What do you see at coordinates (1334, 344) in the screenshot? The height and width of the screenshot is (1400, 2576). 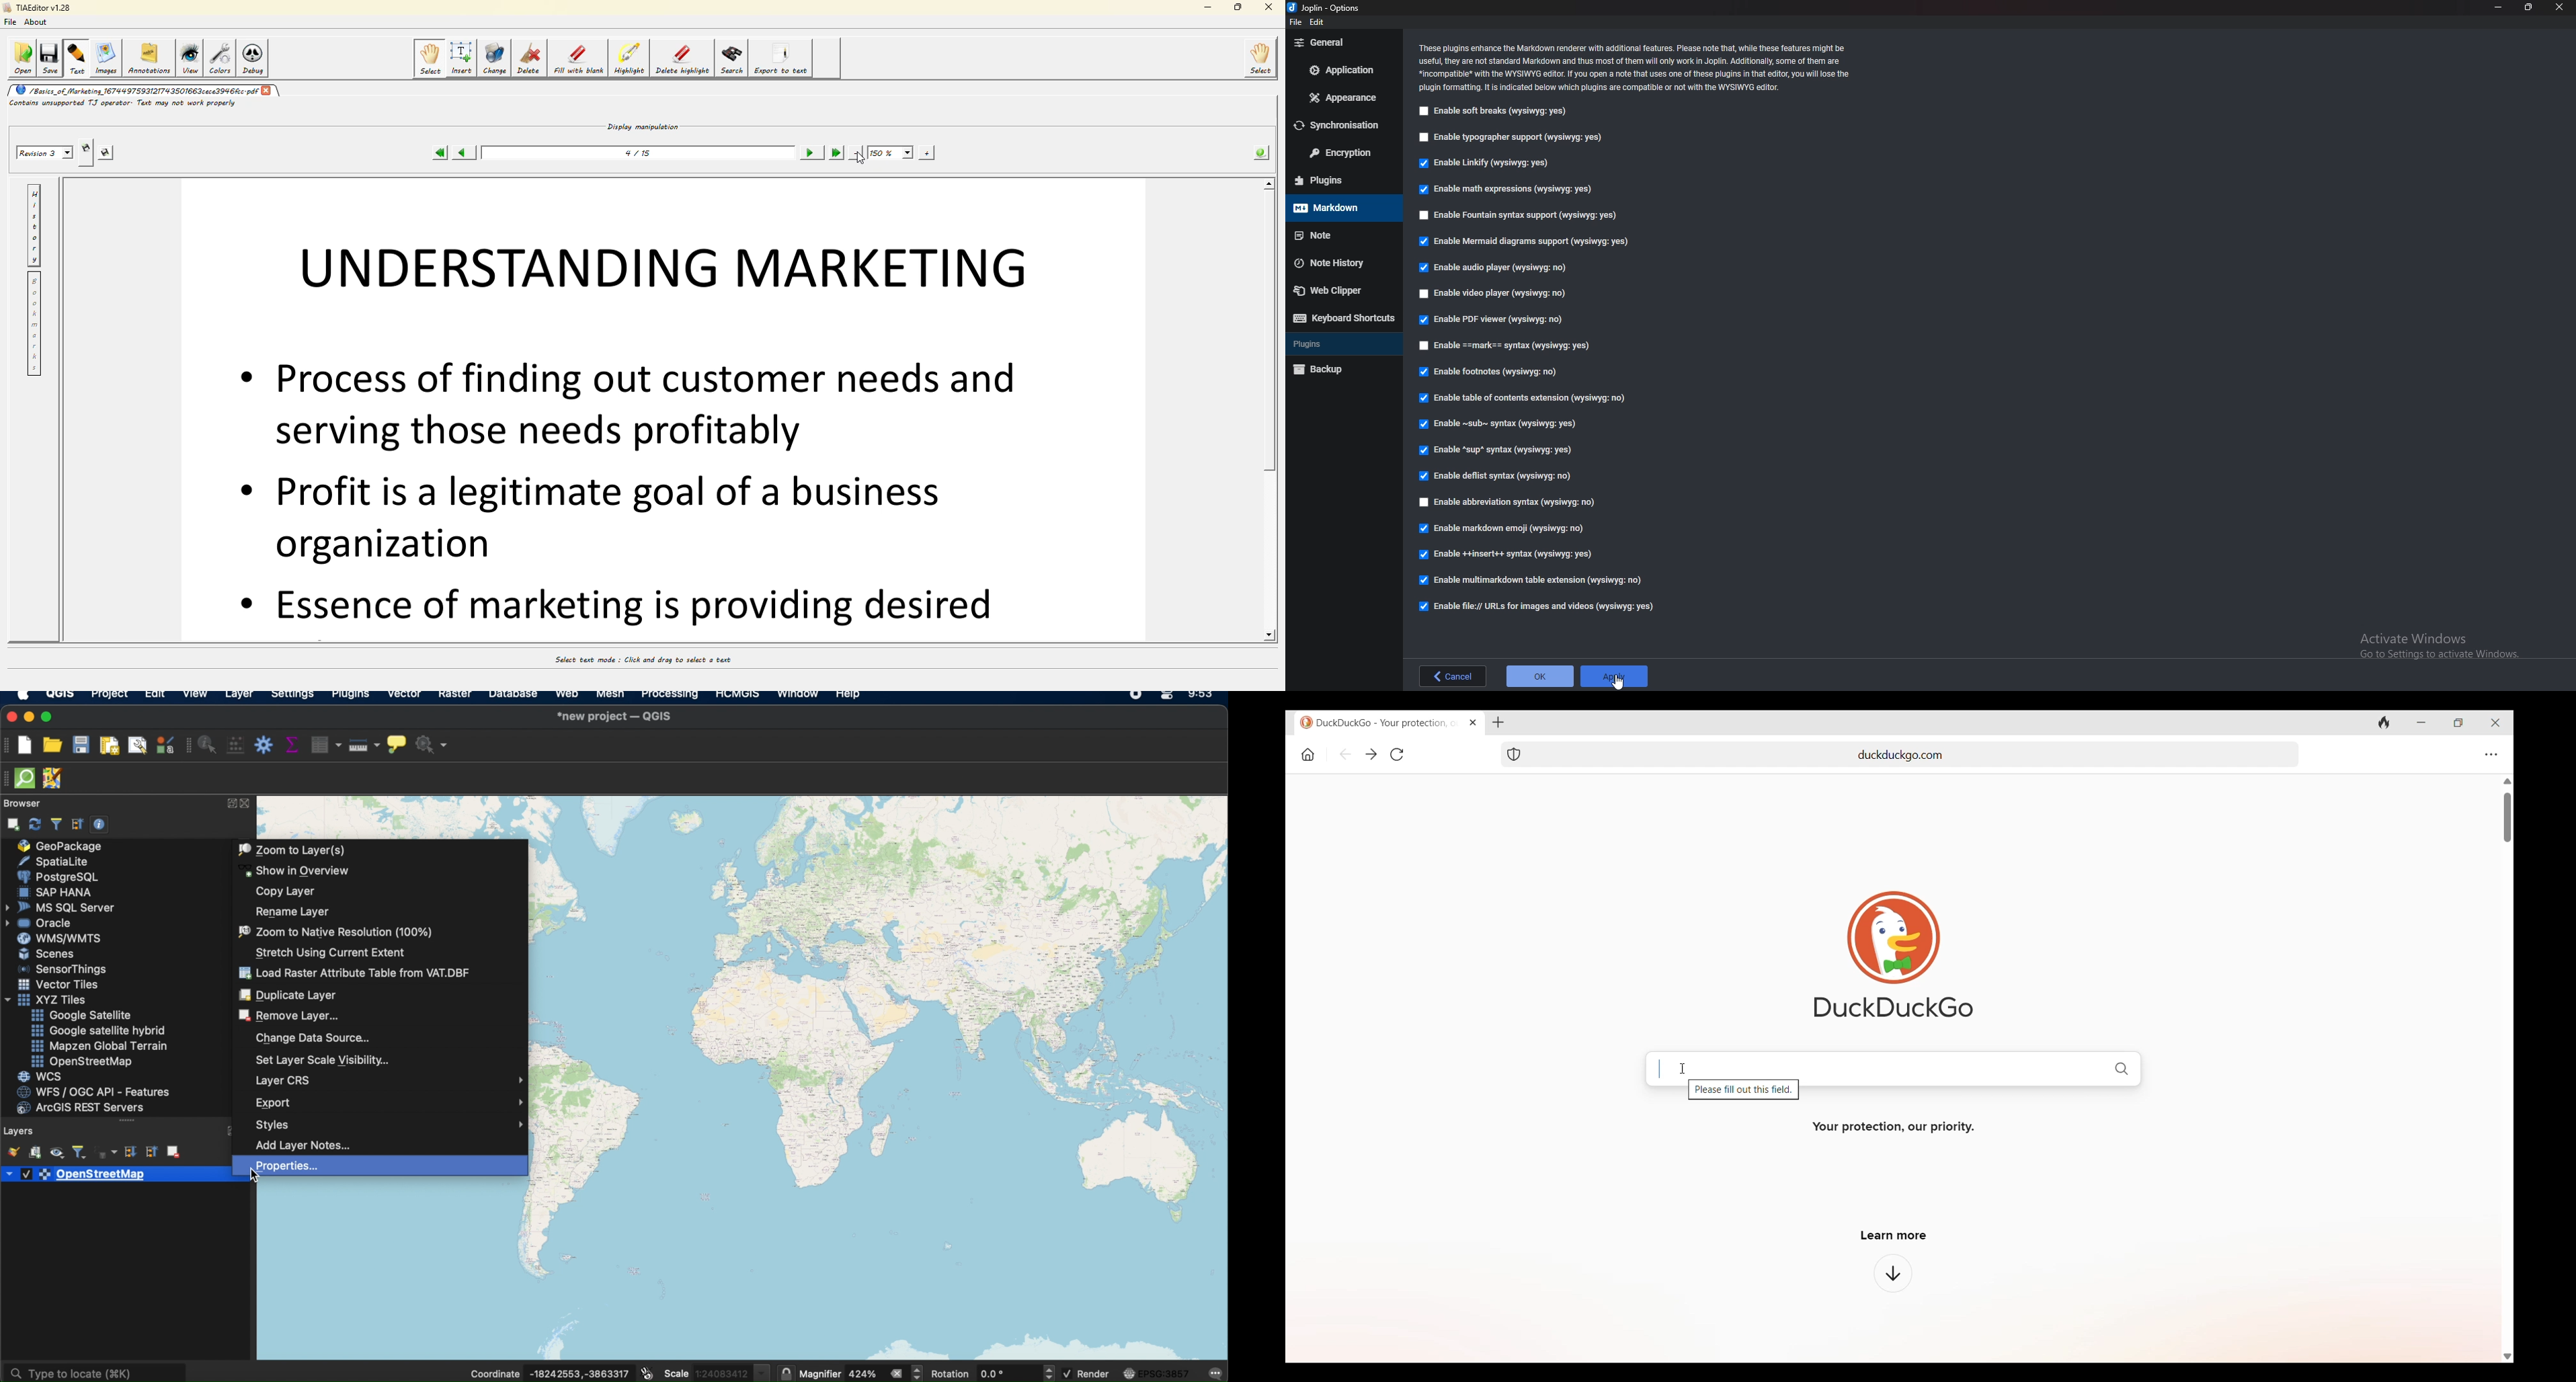 I see `Plugins` at bounding box center [1334, 344].